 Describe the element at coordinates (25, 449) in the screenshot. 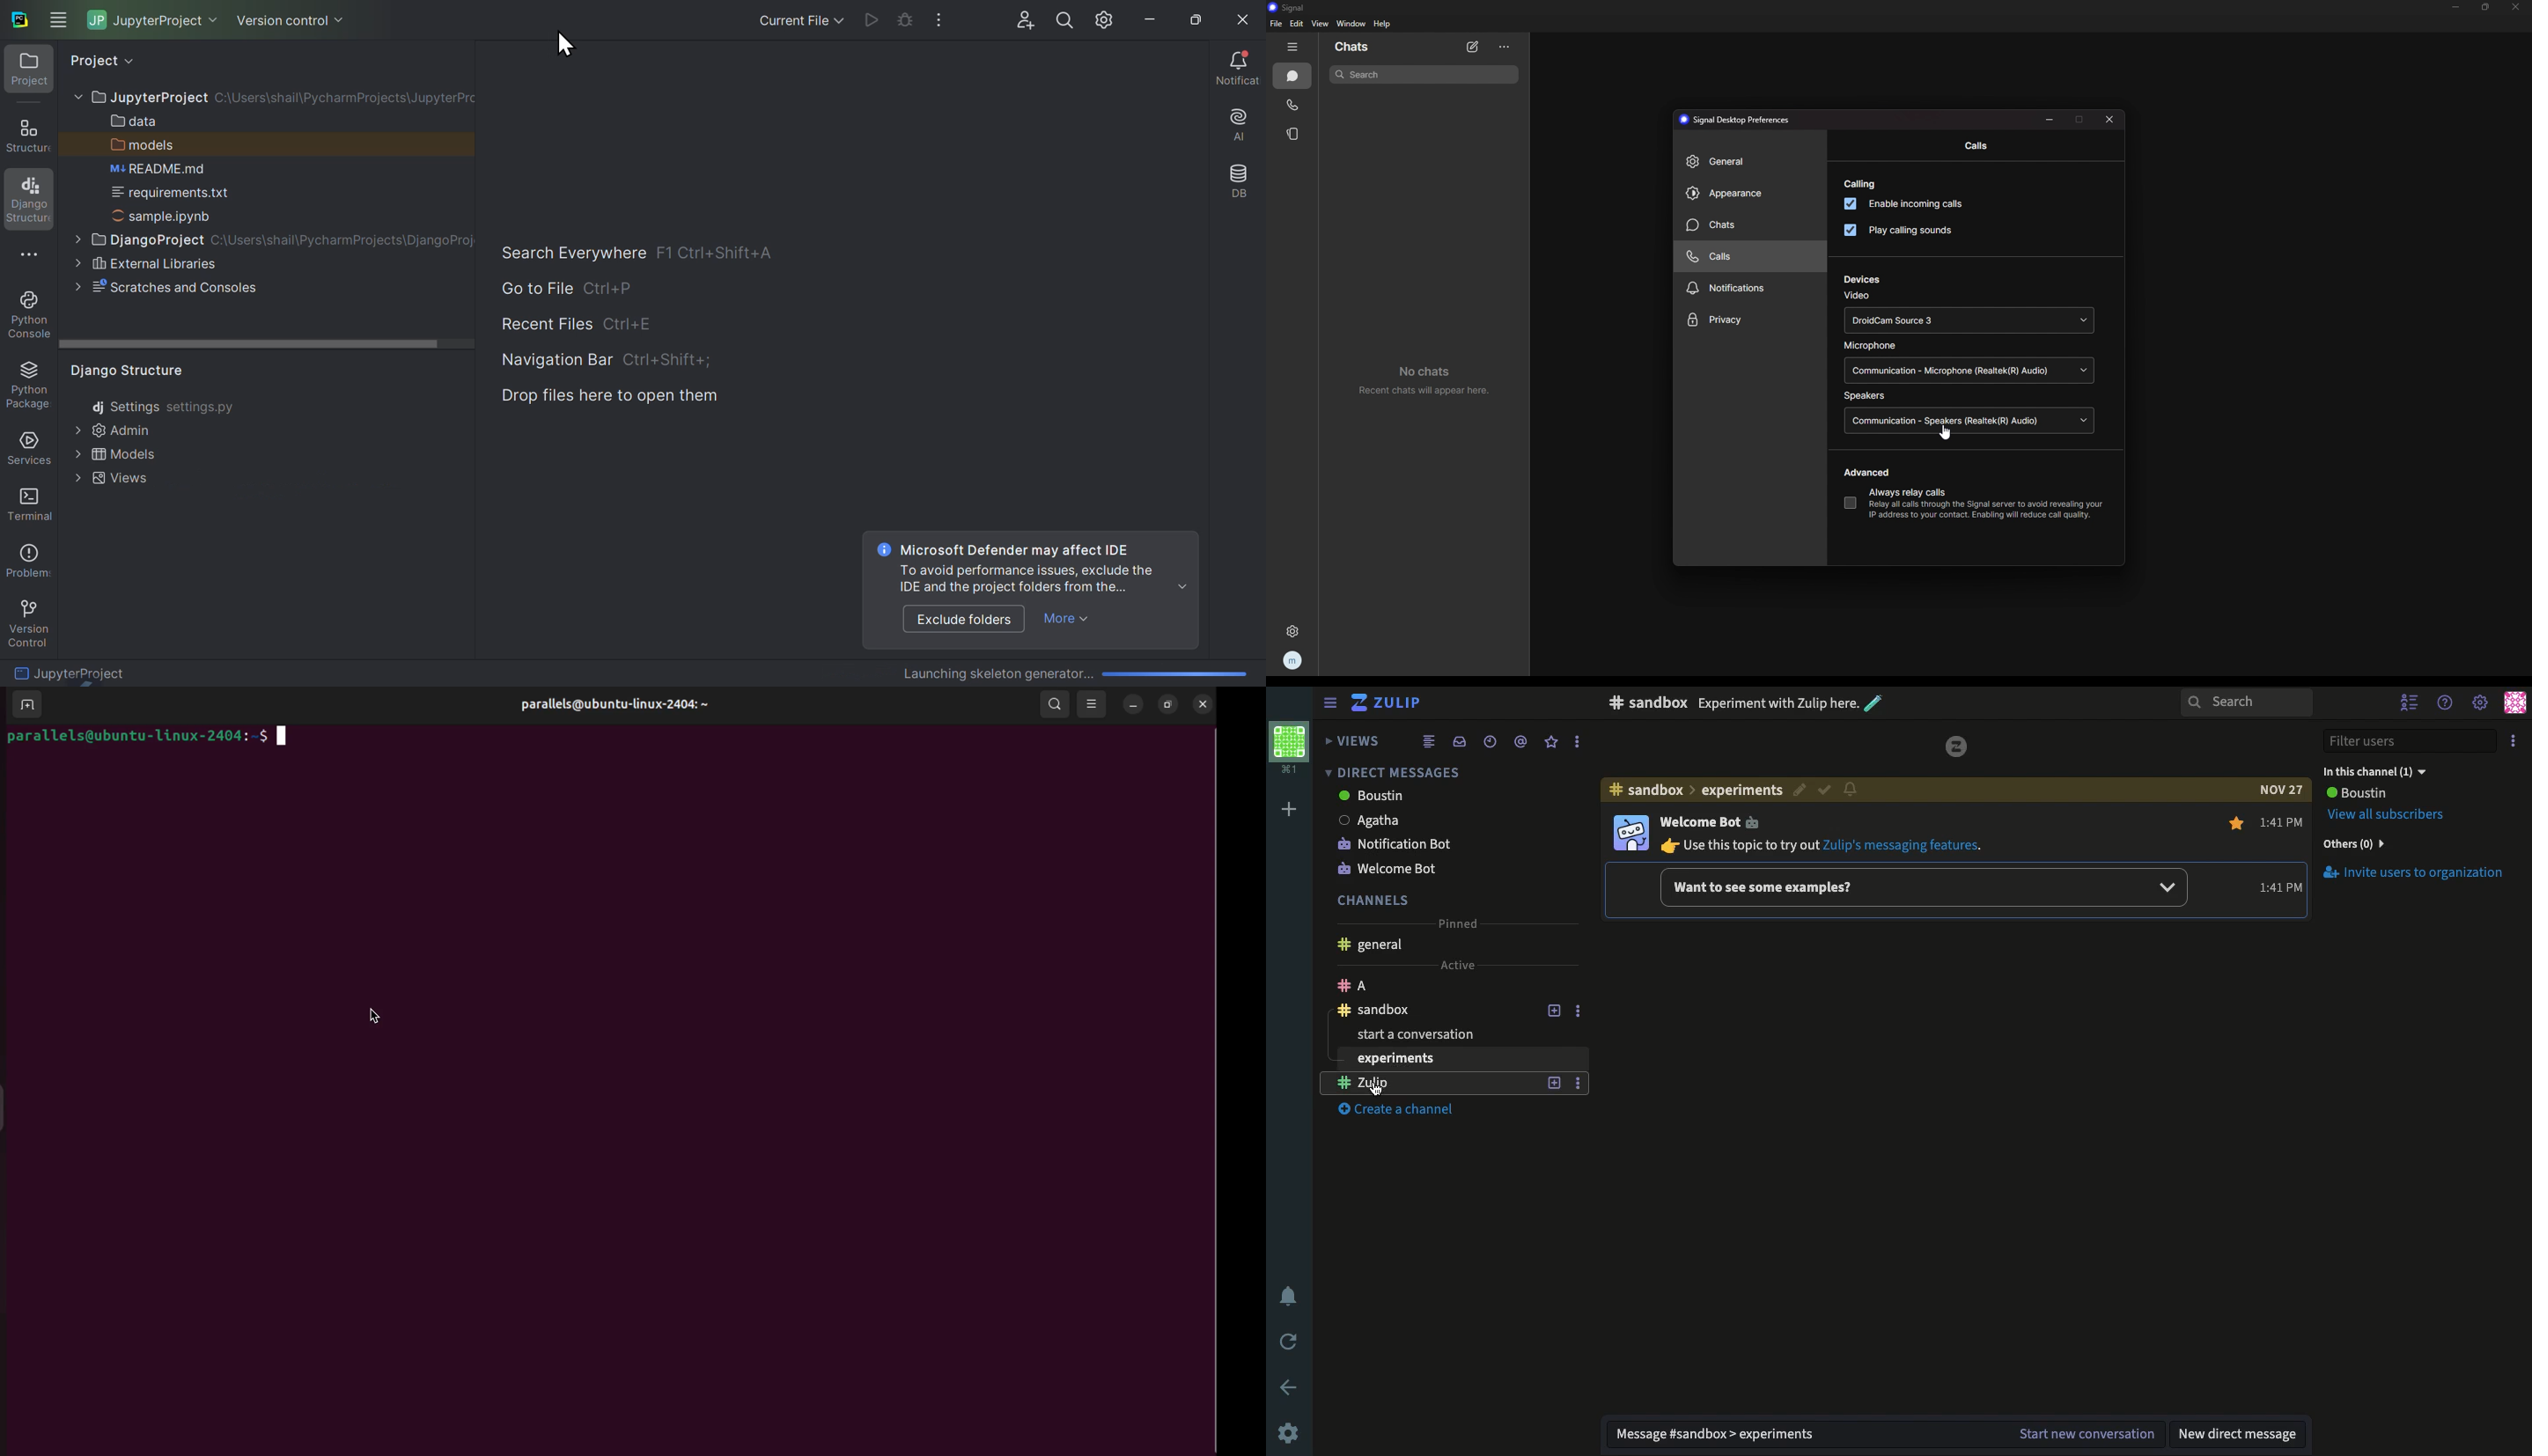

I see `Services` at that location.